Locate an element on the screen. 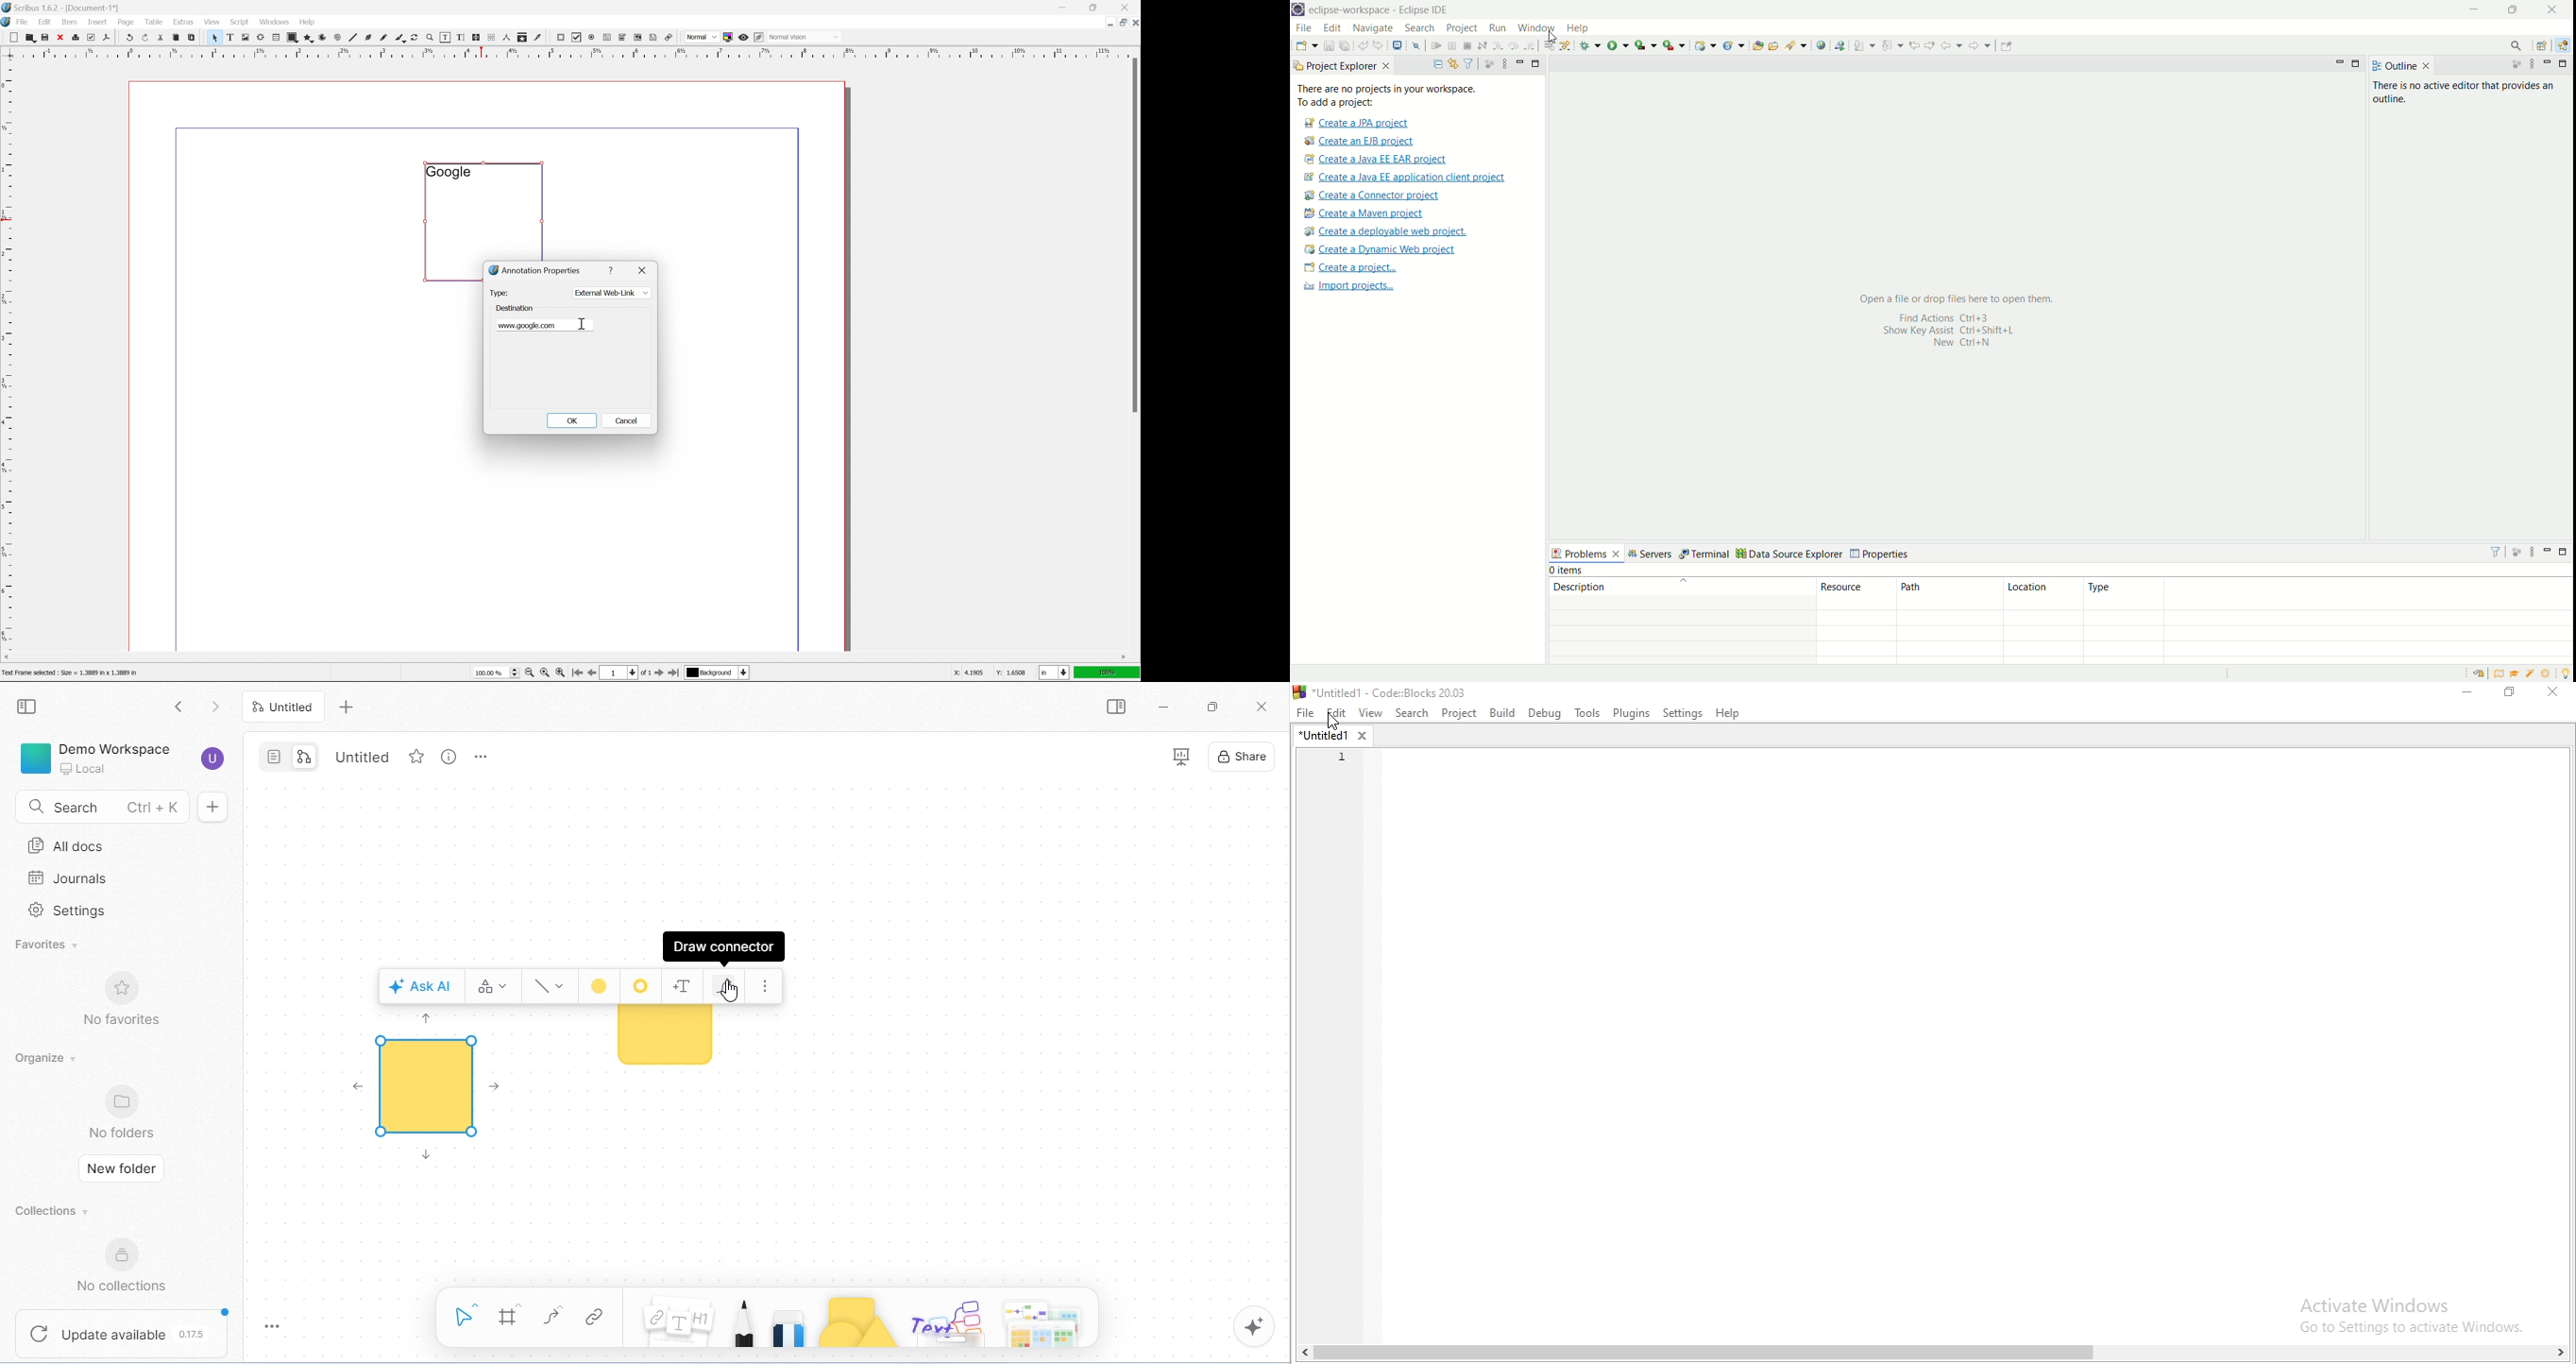  select current page is located at coordinates (625, 674).